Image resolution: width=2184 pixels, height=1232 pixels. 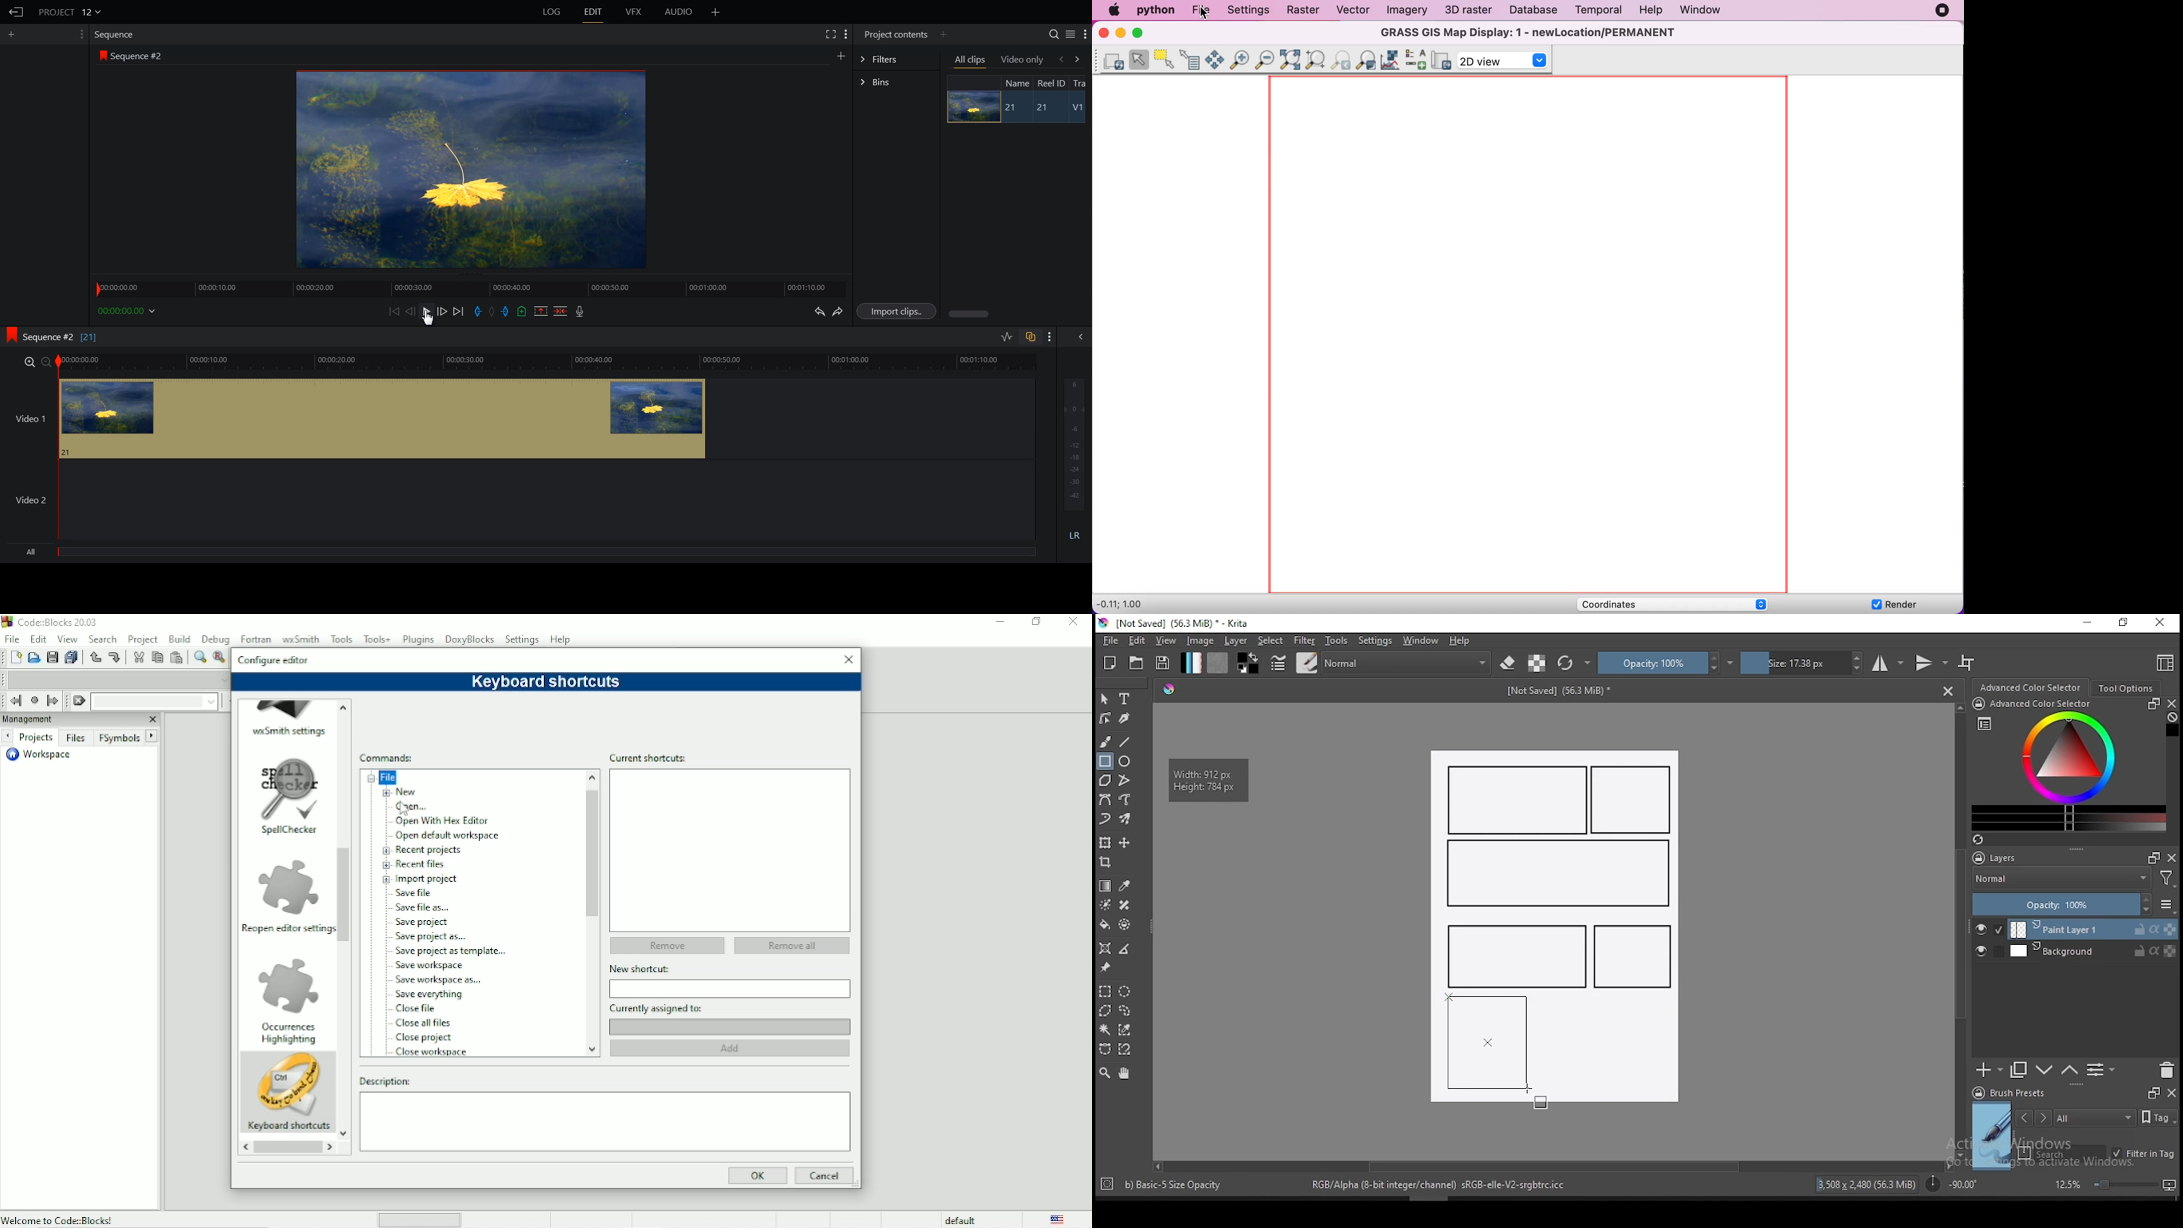 What do you see at coordinates (824, 1176) in the screenshot?
I see `Cancel` at bounding box center [824, 1176].